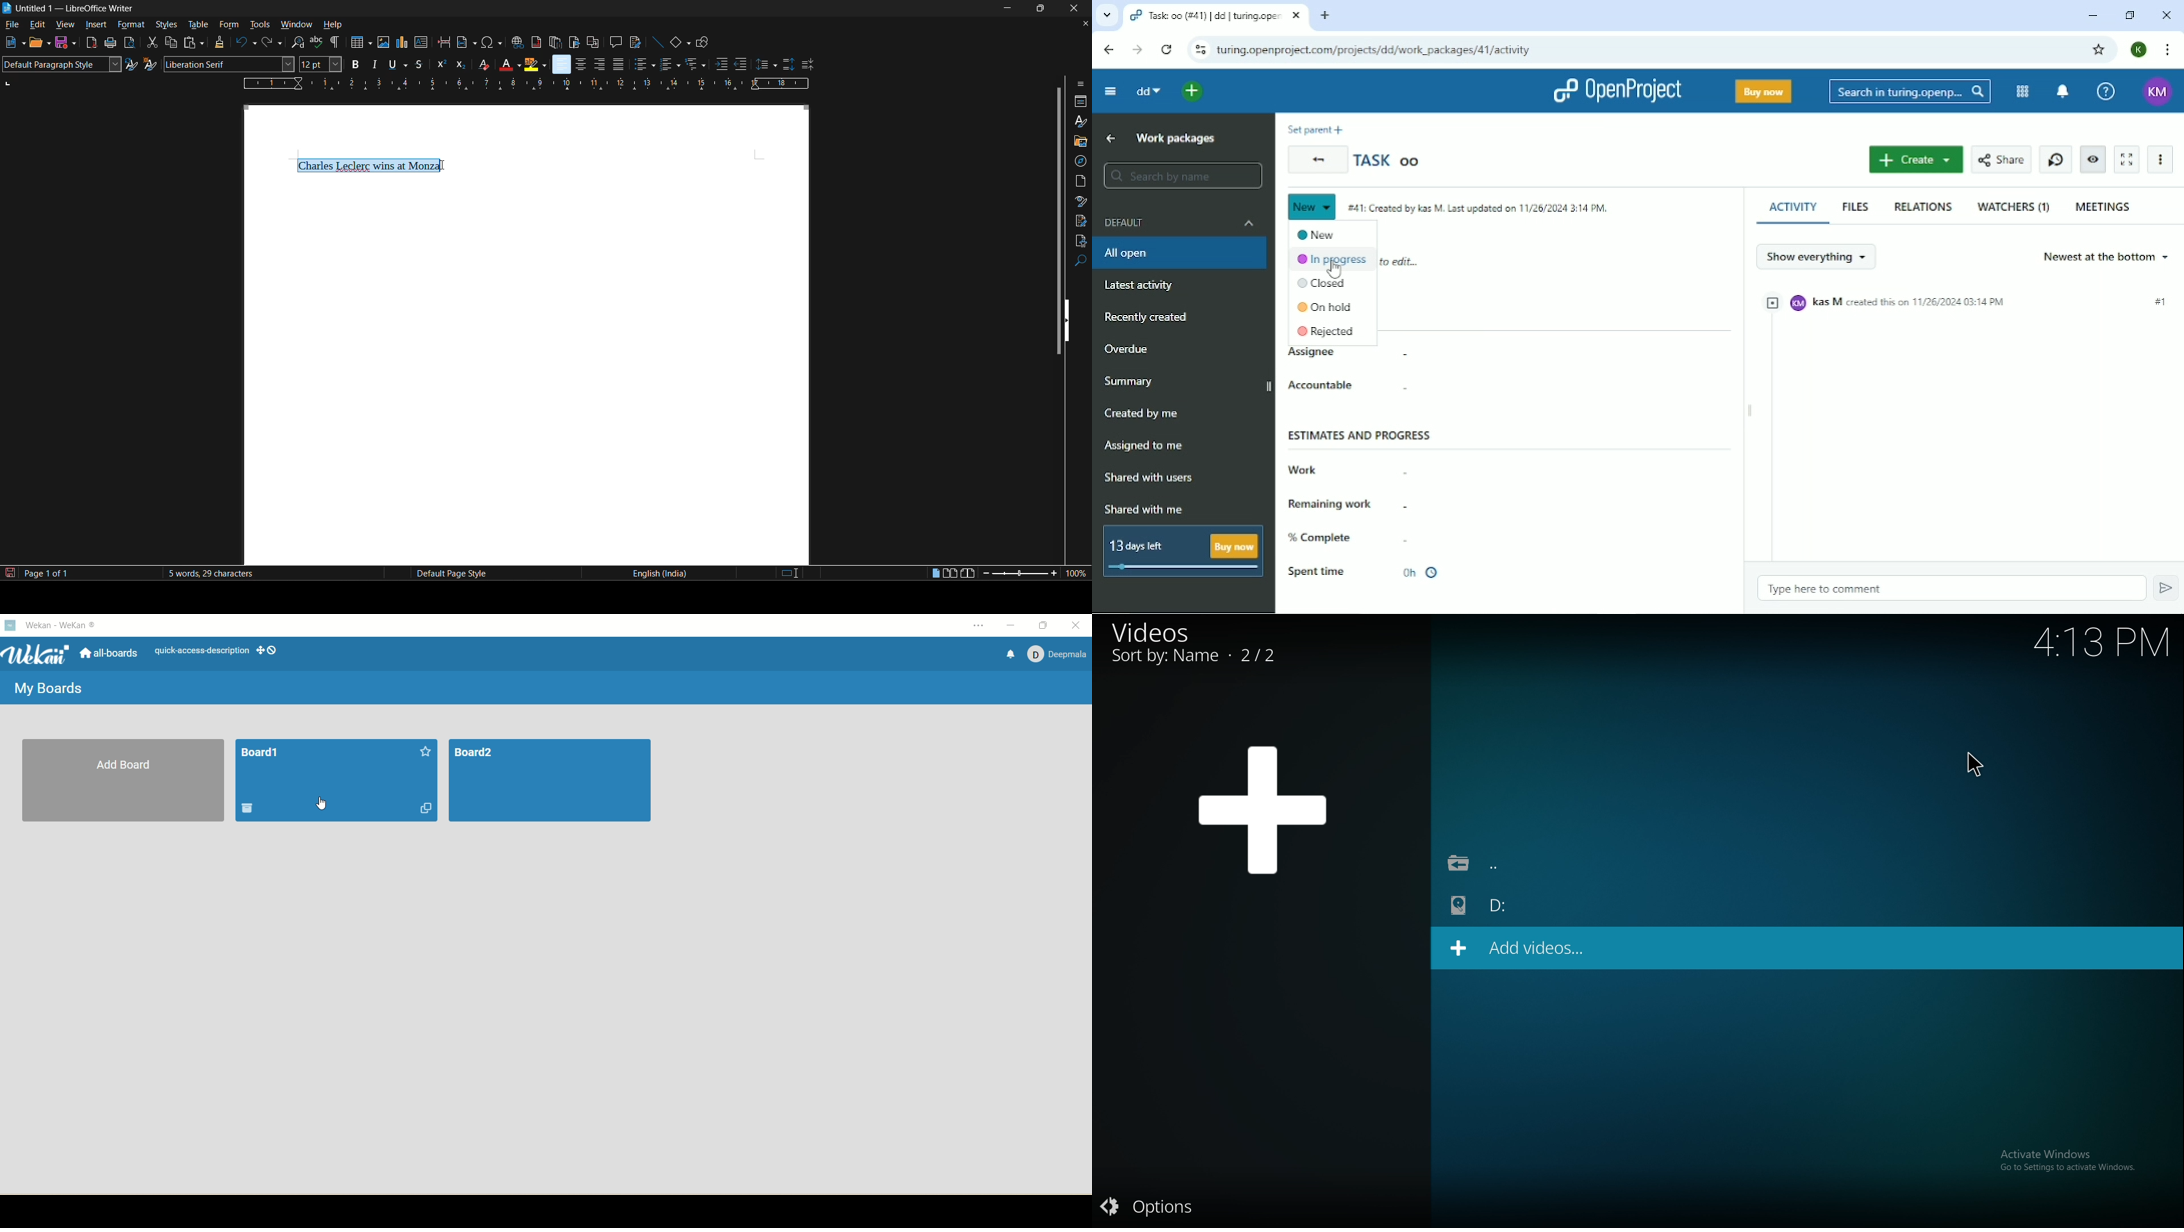  I want to click on help, so click(332, 24).